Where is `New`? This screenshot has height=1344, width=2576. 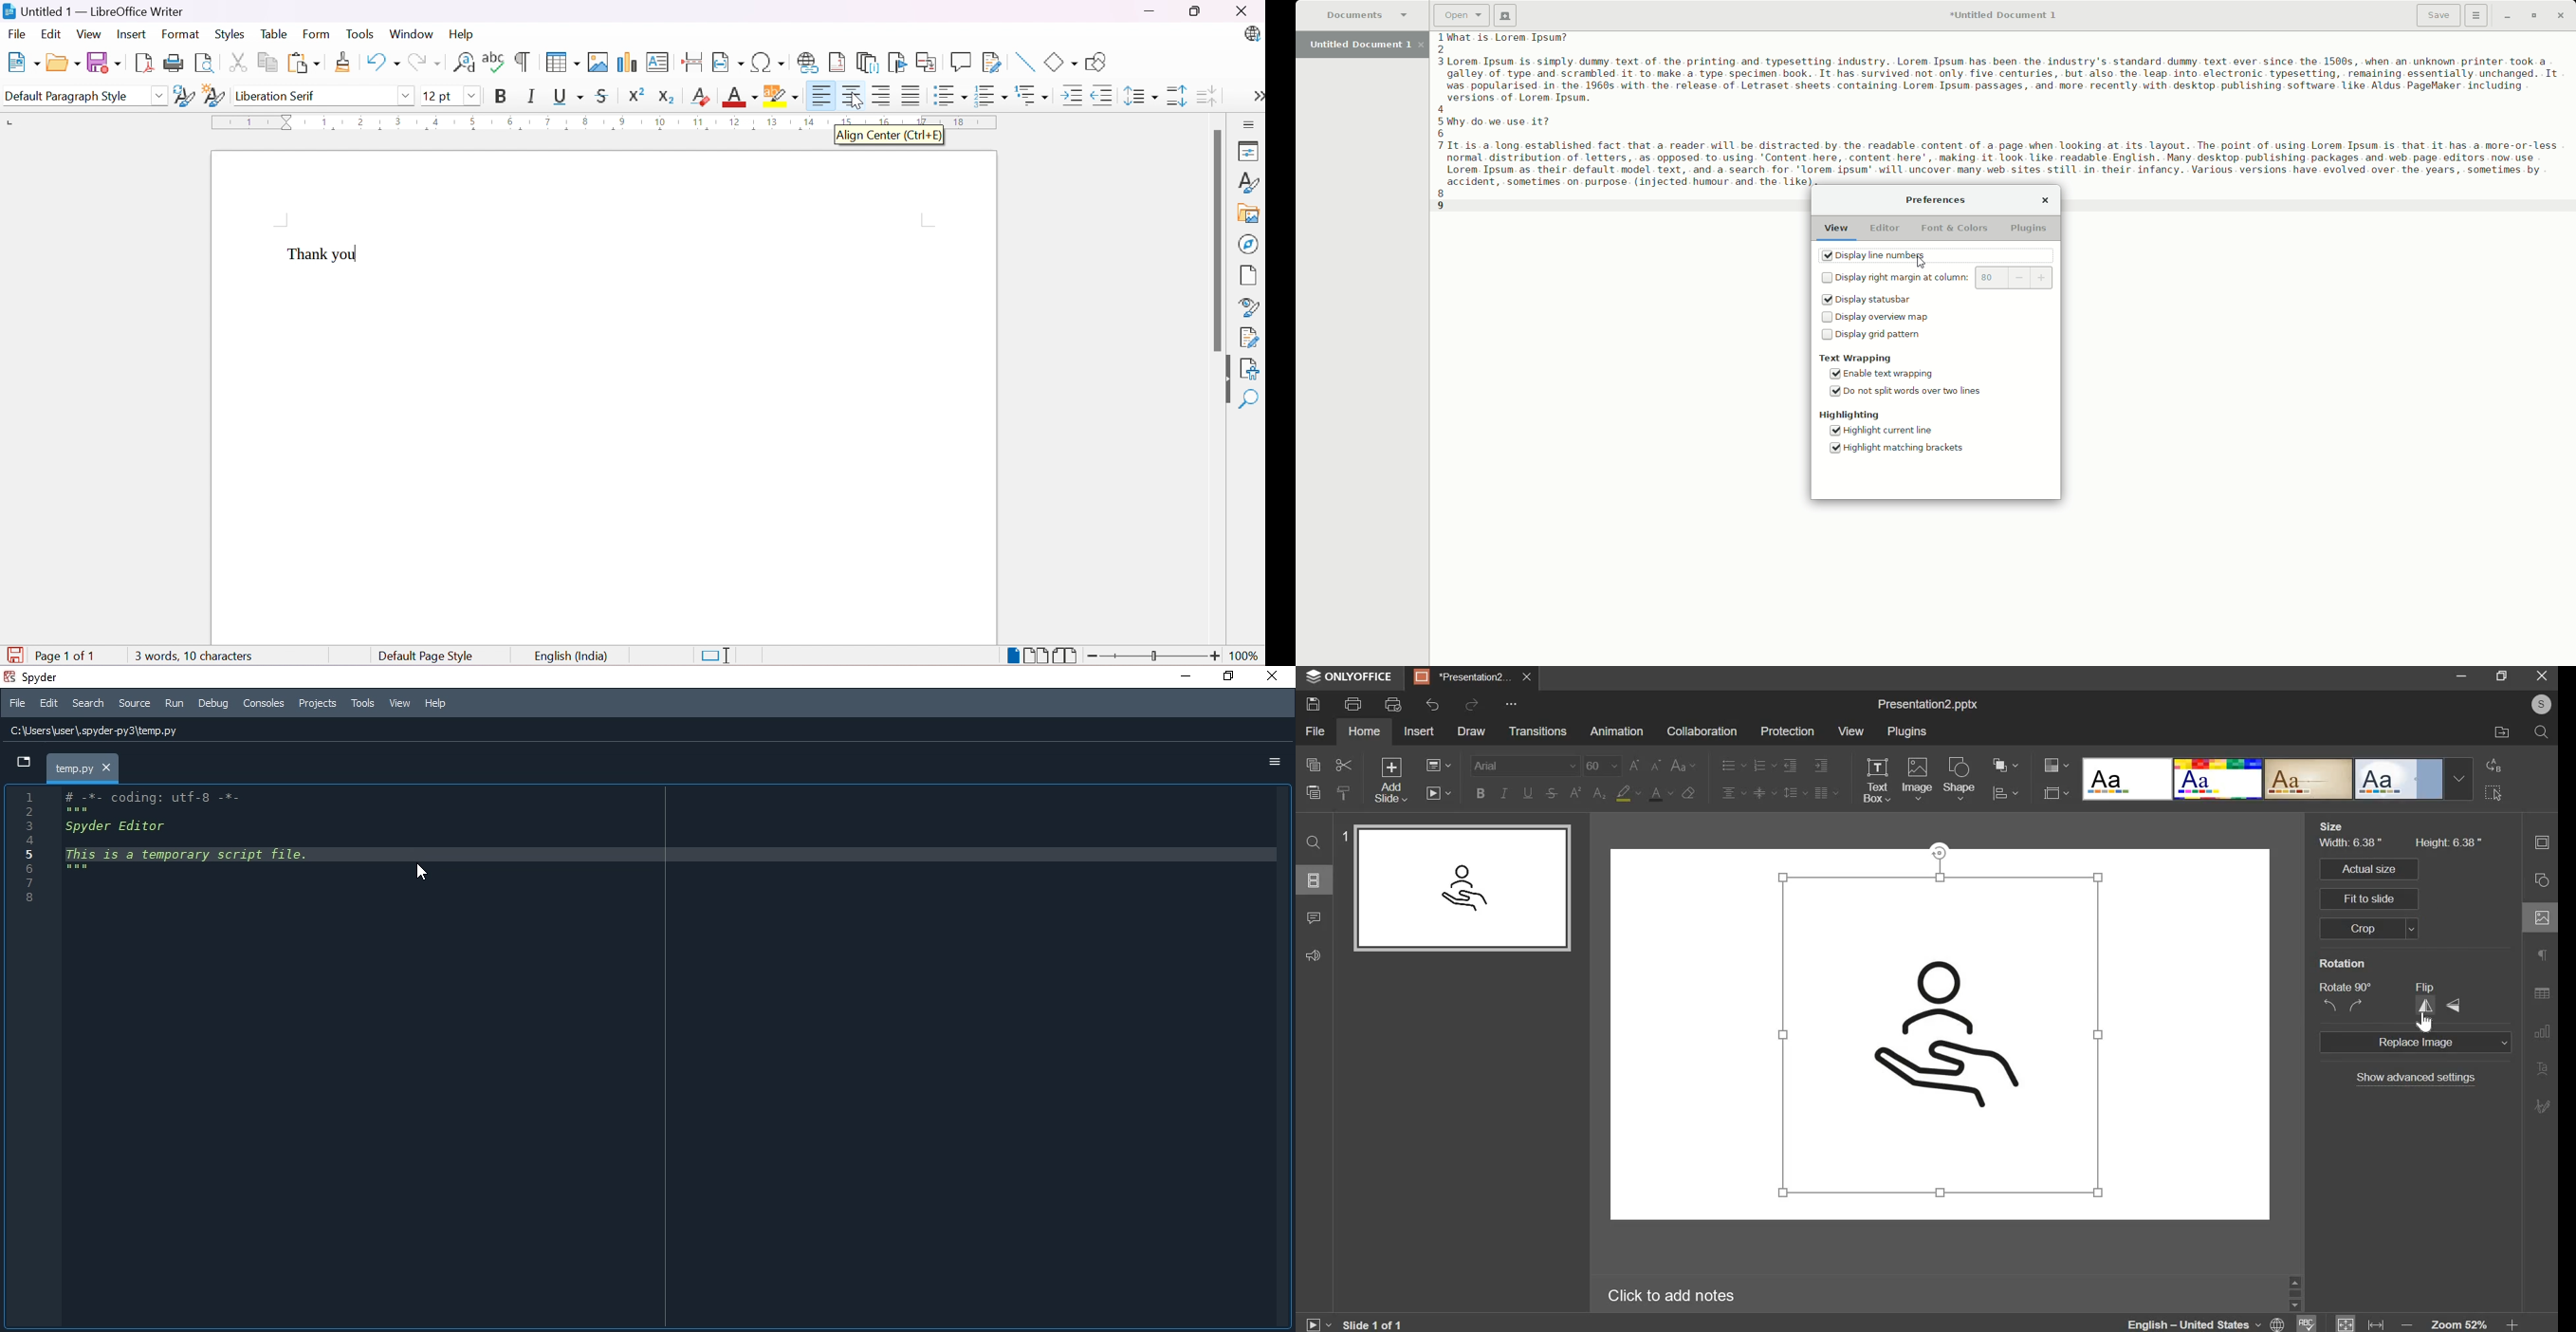 New is located at coordinates (1504, 15).